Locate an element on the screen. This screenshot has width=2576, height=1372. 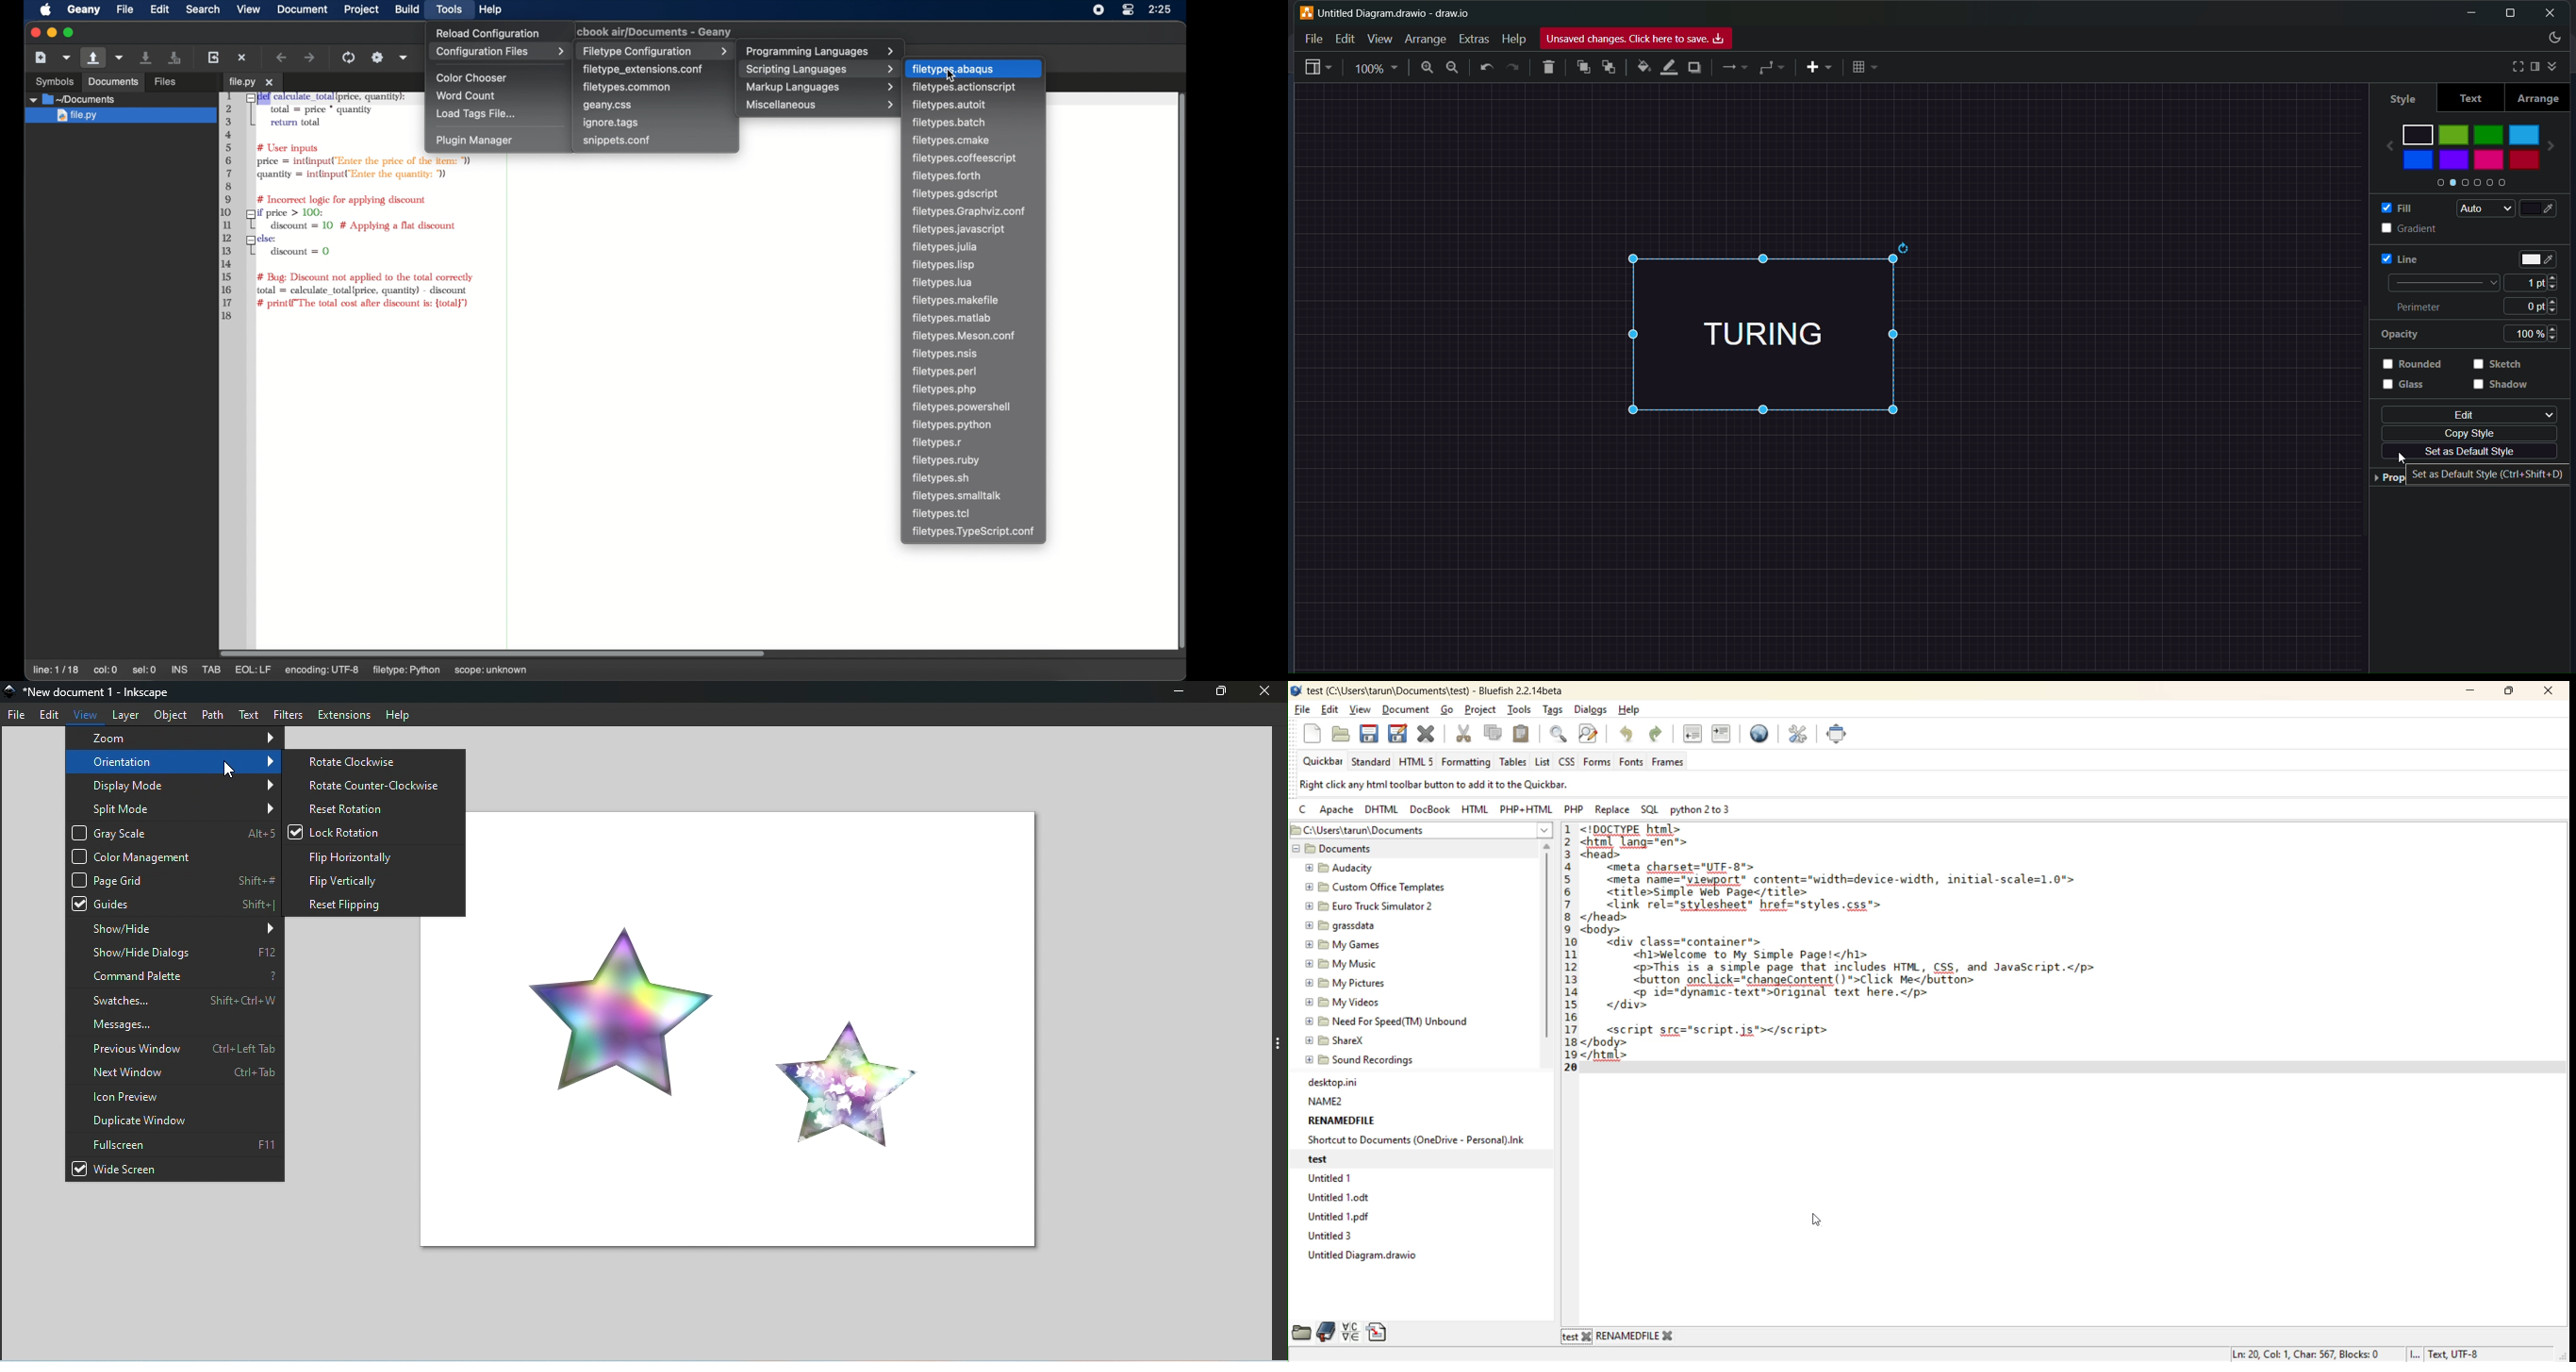
zoom percentage is located at coordinates (1378, 68).